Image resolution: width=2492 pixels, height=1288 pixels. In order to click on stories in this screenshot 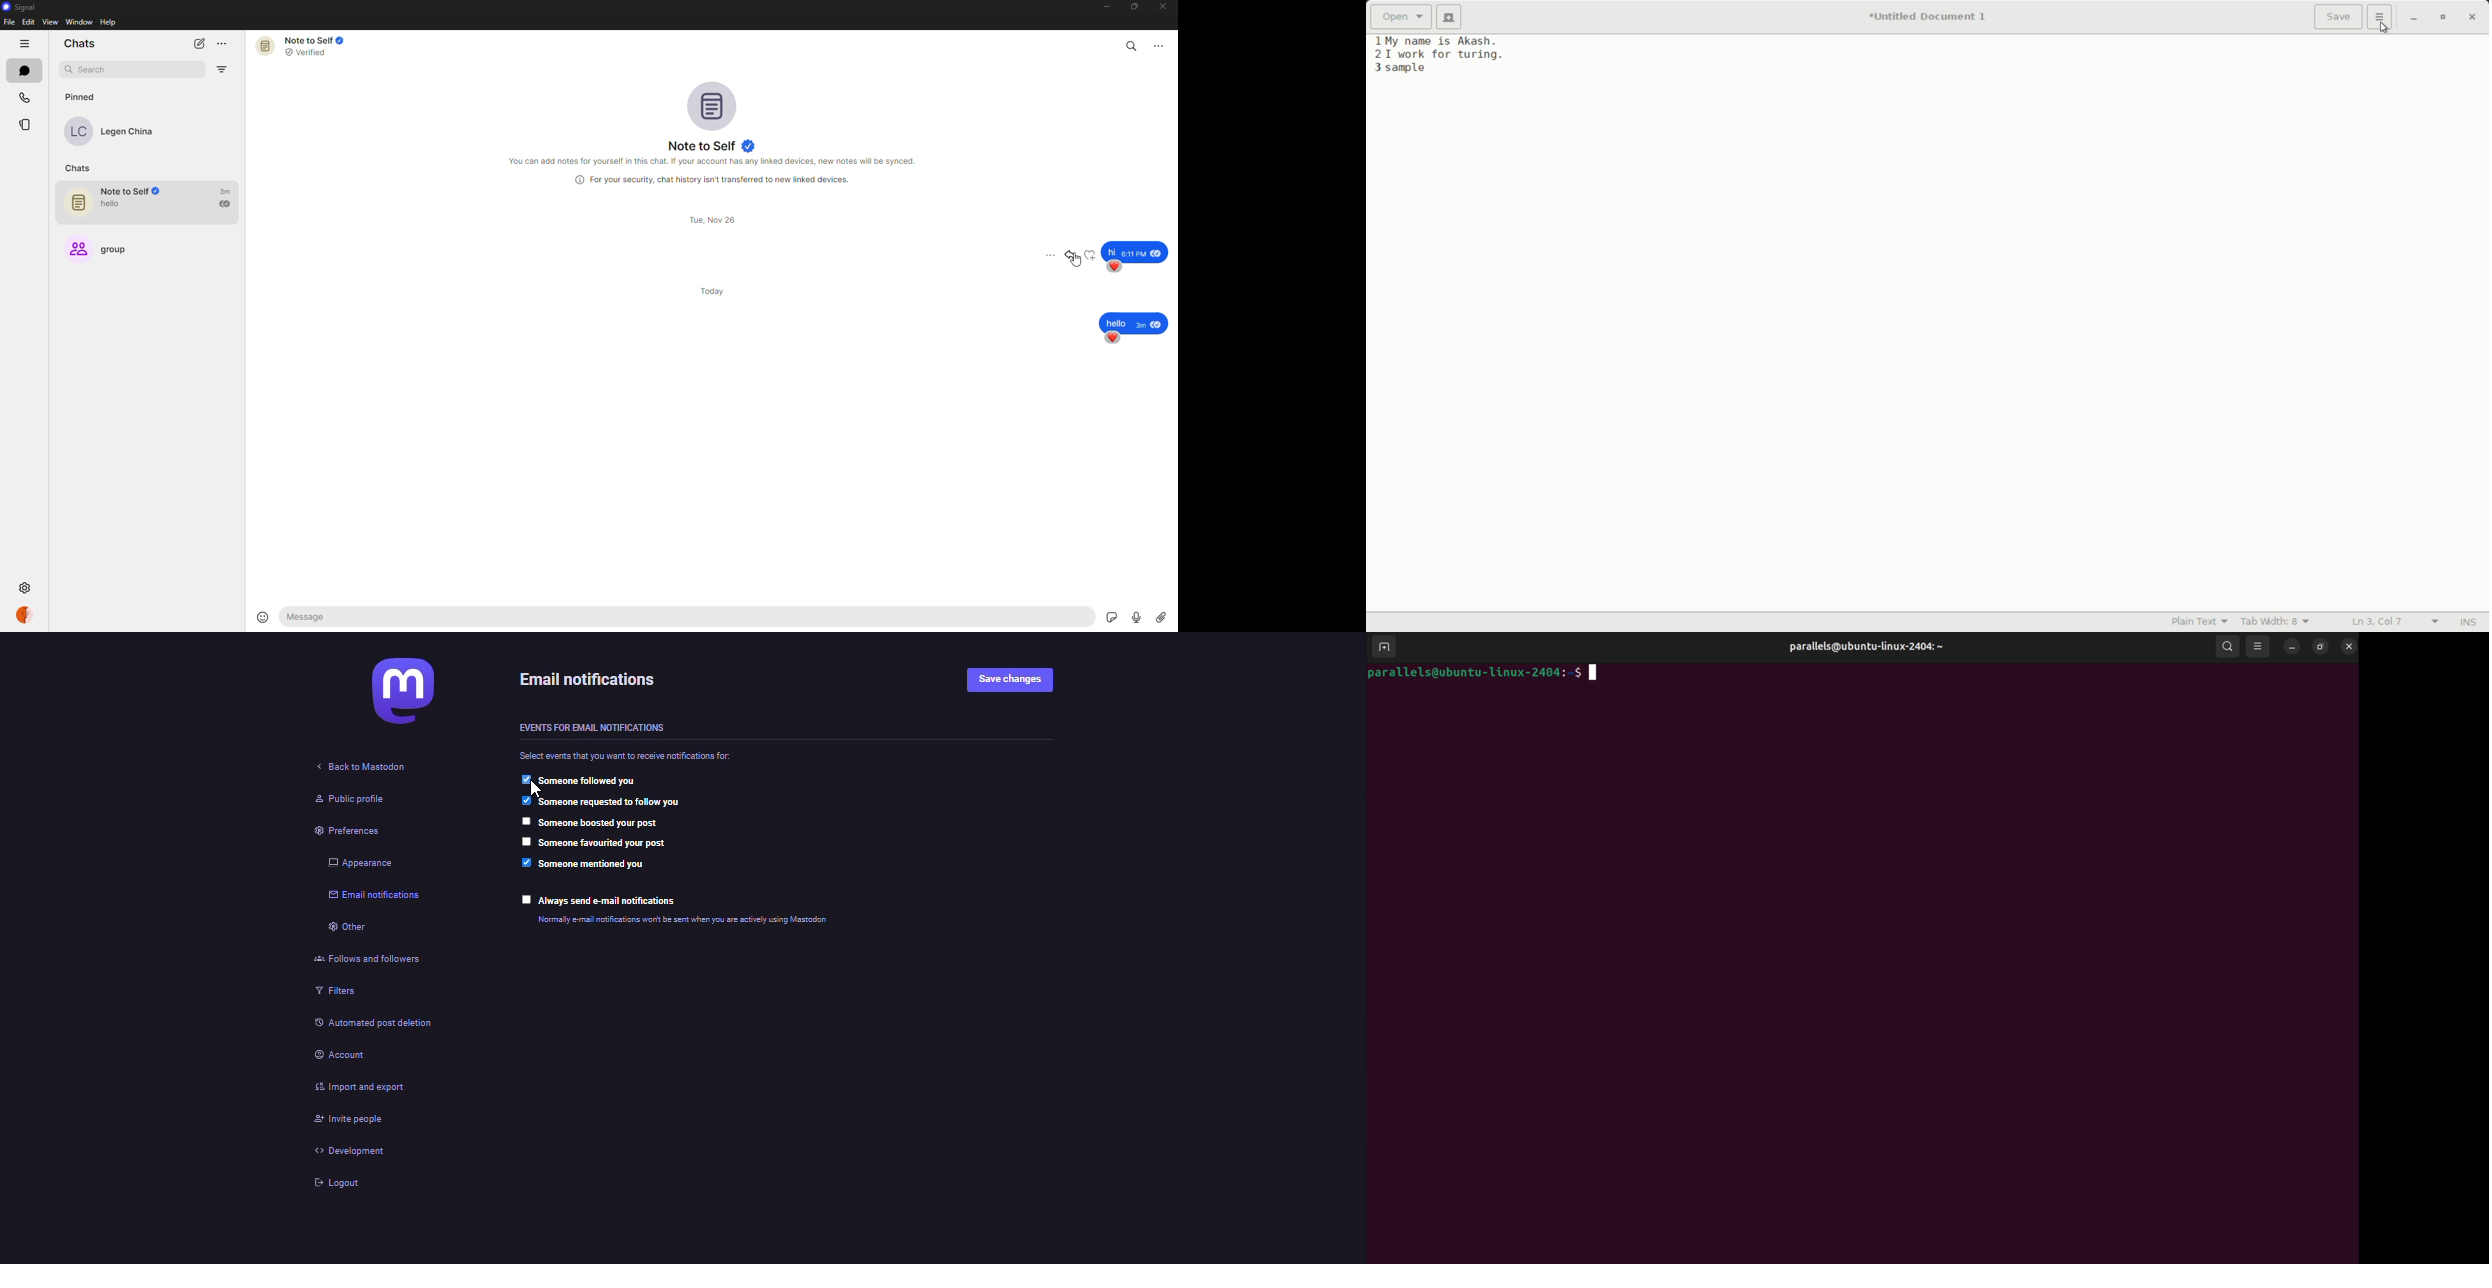, I will do `click(26, 123)`.